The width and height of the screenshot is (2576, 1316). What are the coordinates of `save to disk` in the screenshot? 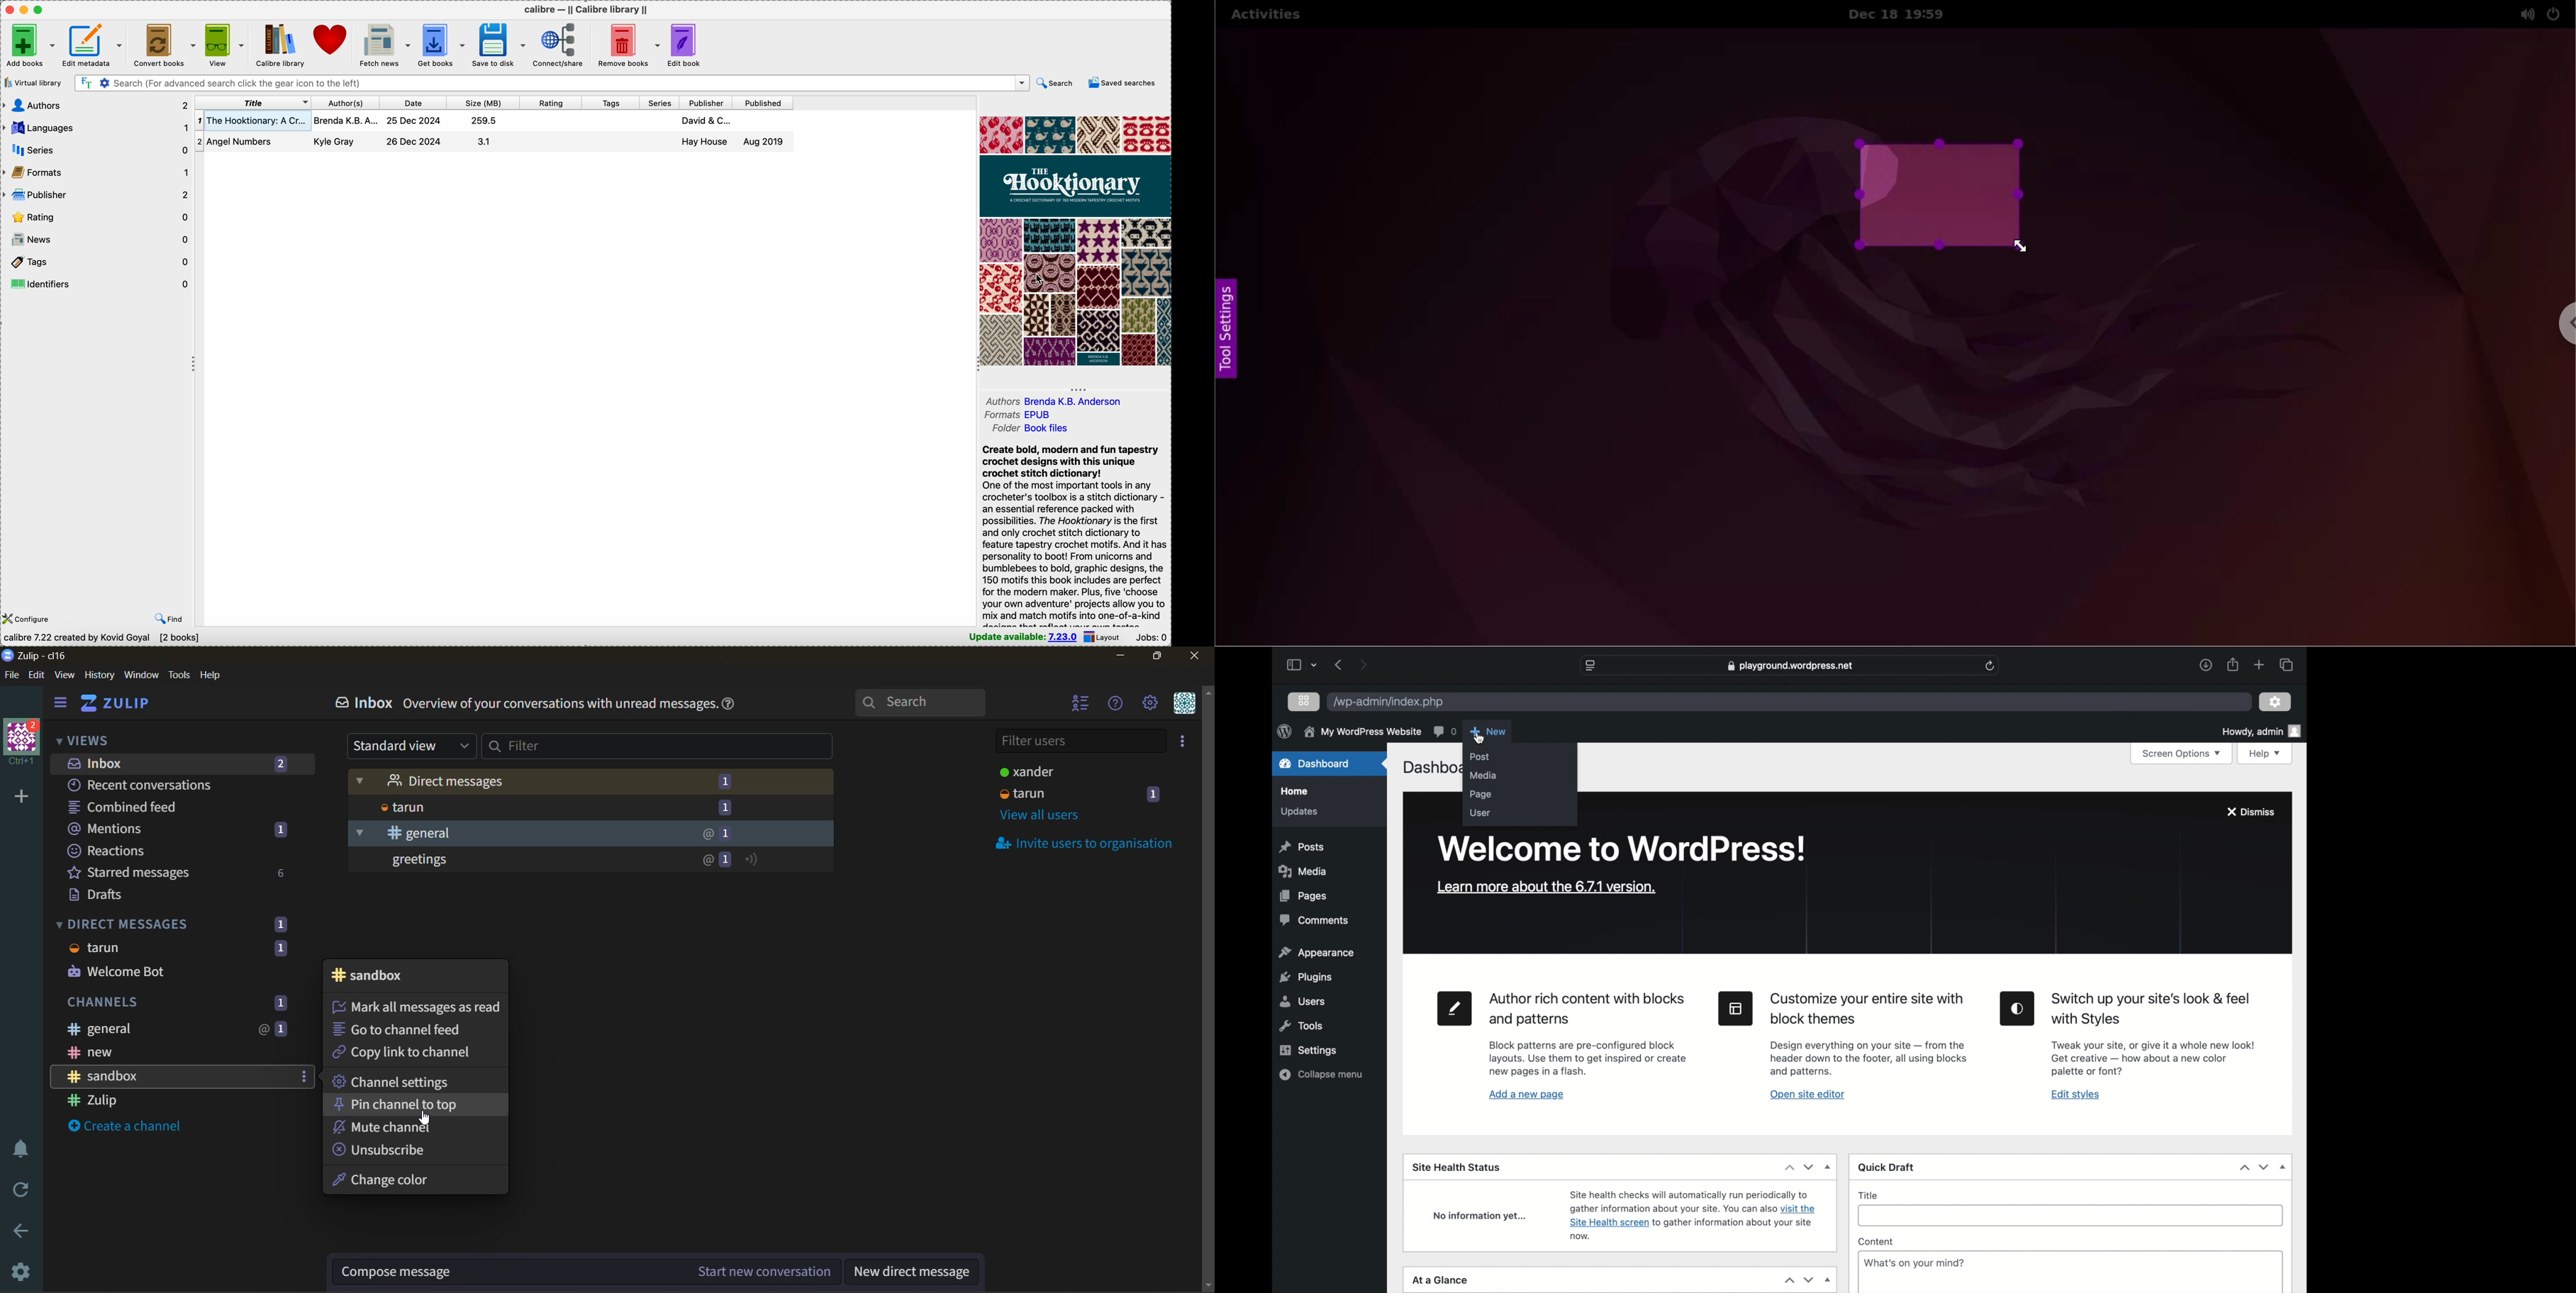 It's located at (499, 44).